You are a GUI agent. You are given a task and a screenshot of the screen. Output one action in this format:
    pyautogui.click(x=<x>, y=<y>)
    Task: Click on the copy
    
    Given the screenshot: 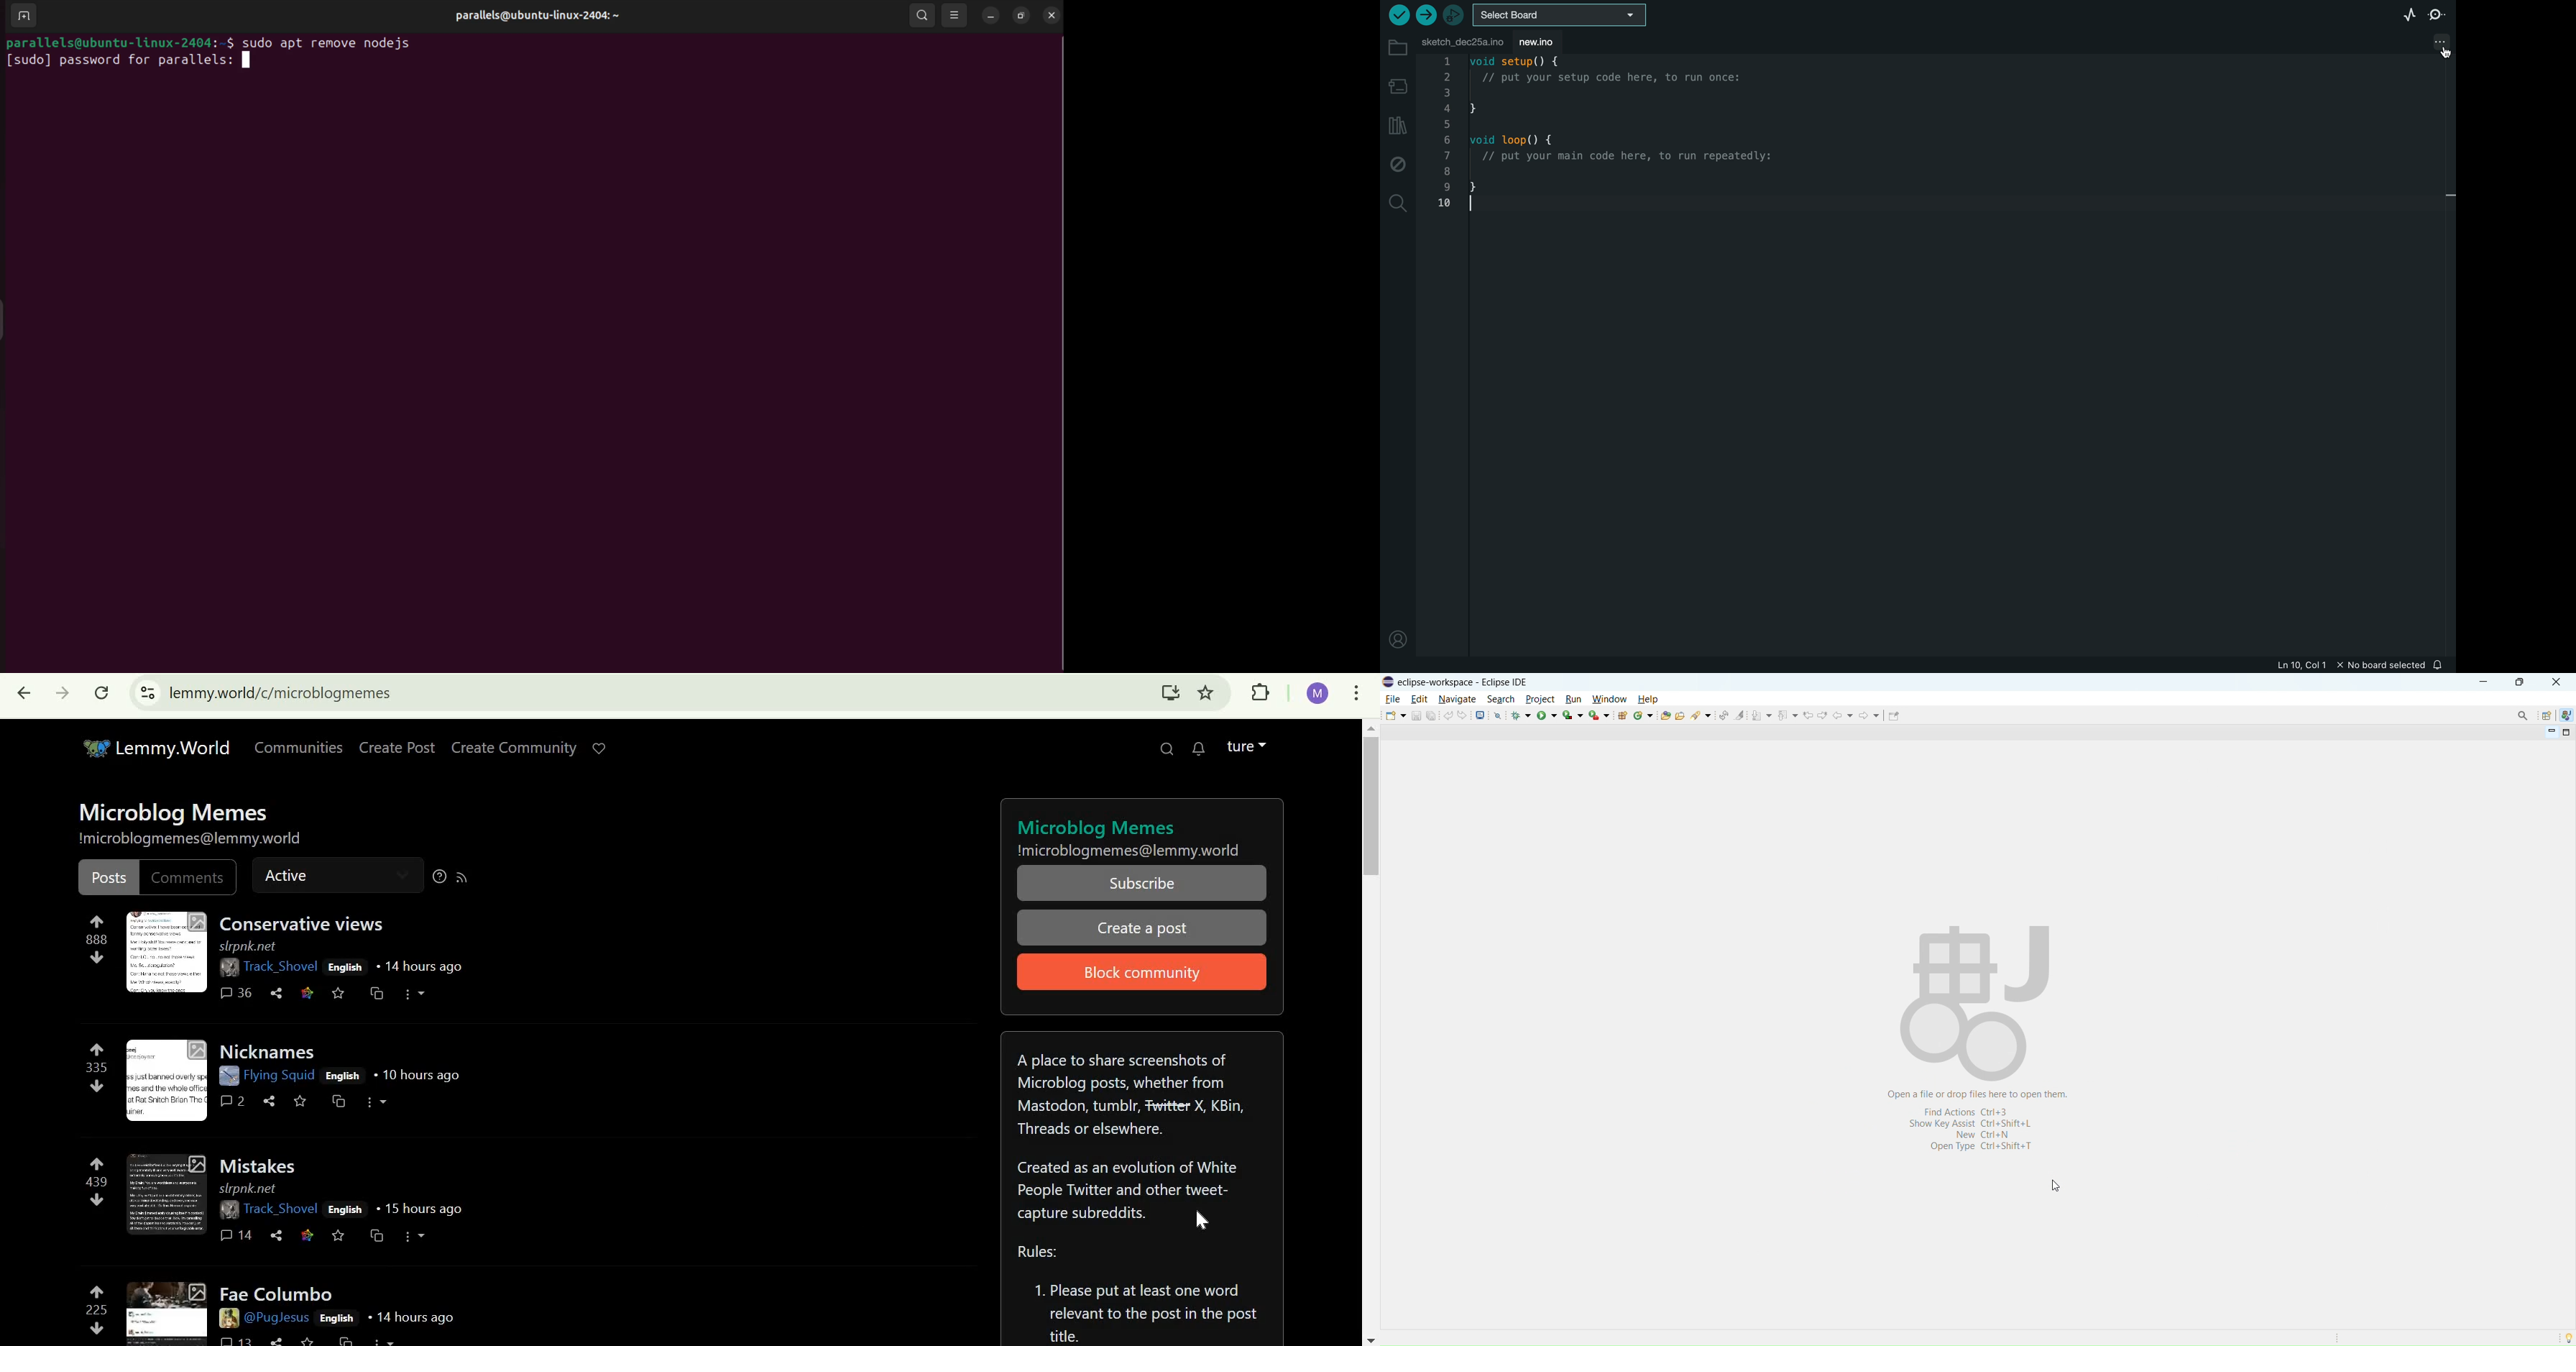 What is the action you would take?
    pyautogui.click(x=352, y=1340)
    